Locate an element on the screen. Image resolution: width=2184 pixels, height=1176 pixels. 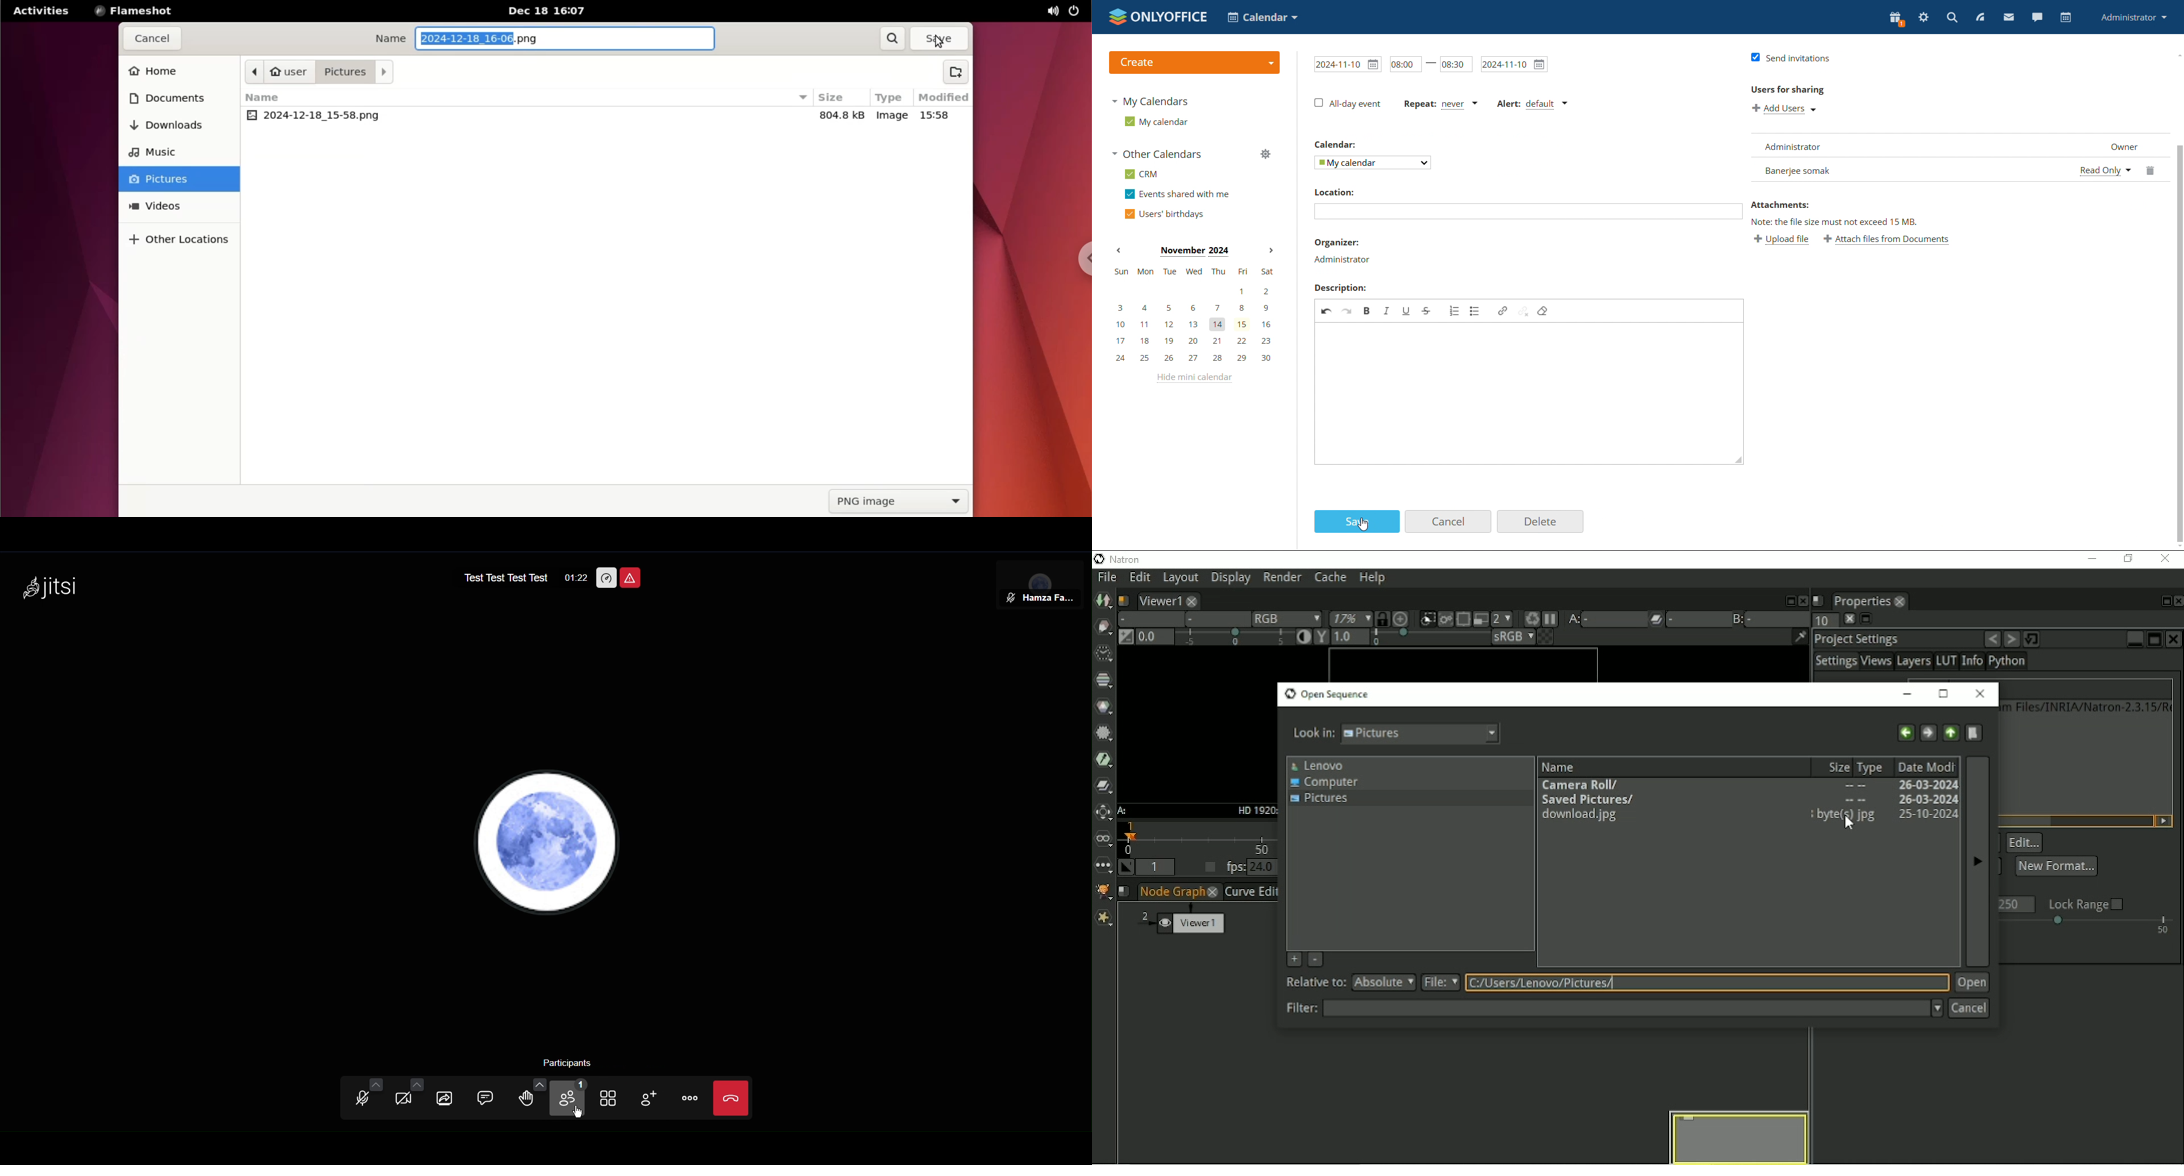
File is located at coordinates (1105, 577).